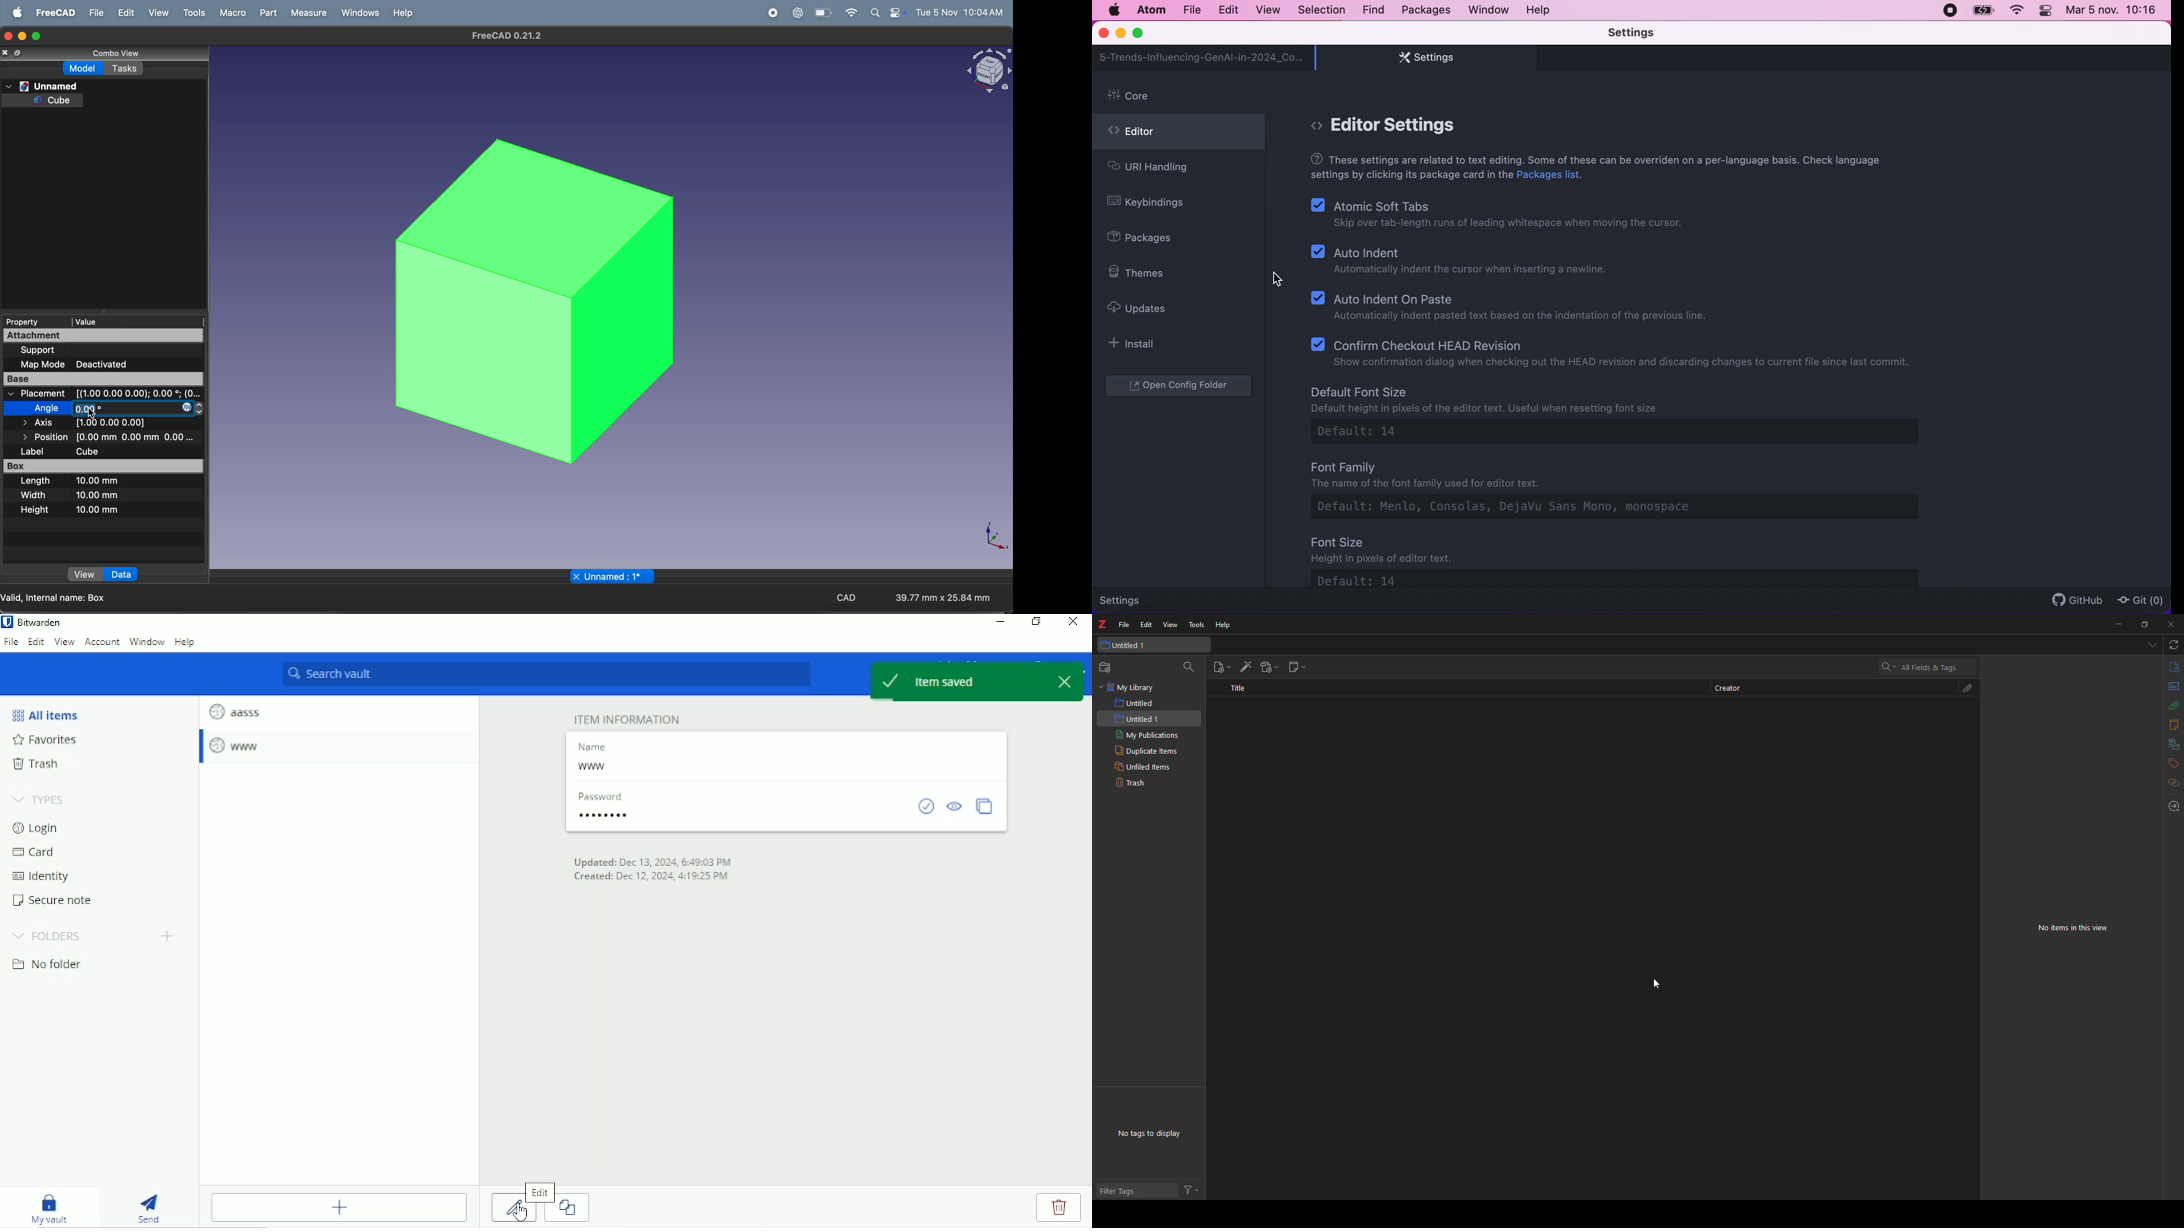 This screenshot has height=1232, width=2184. What do you see at coordinates (2170, 688) in the screenshot?
I see `abstract` at bounding box center [2170, 688].